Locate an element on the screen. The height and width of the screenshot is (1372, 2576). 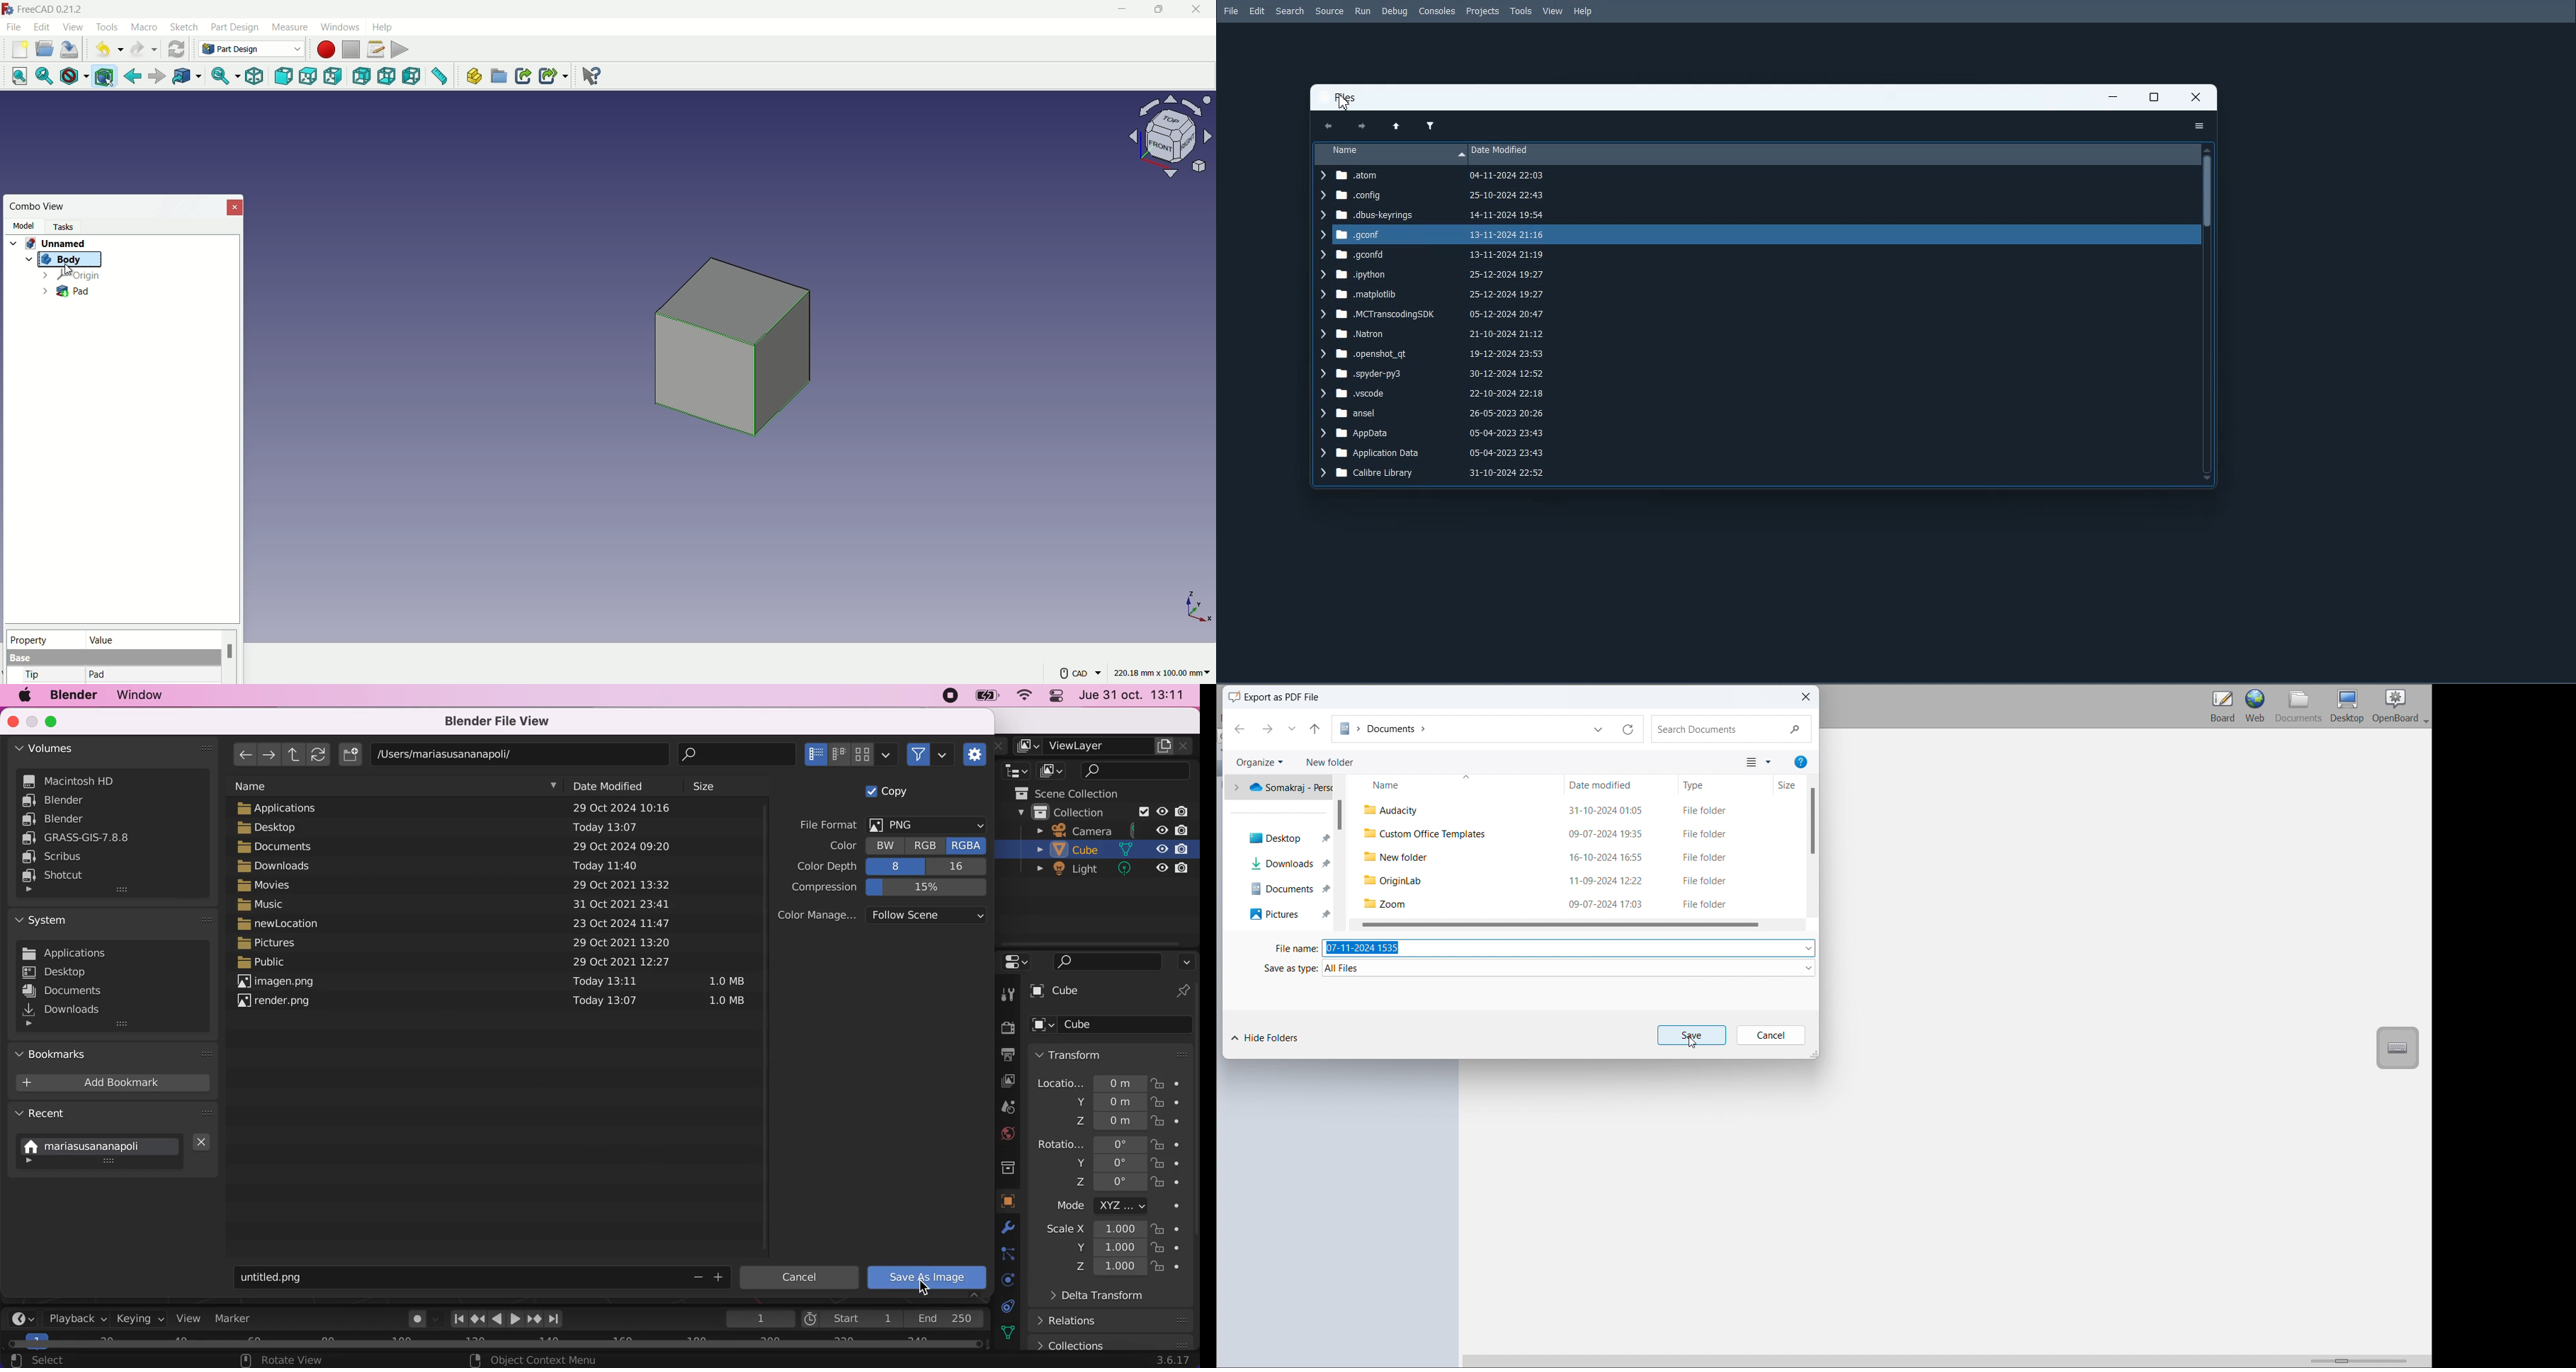
tools is located at coordinates (108, 27).